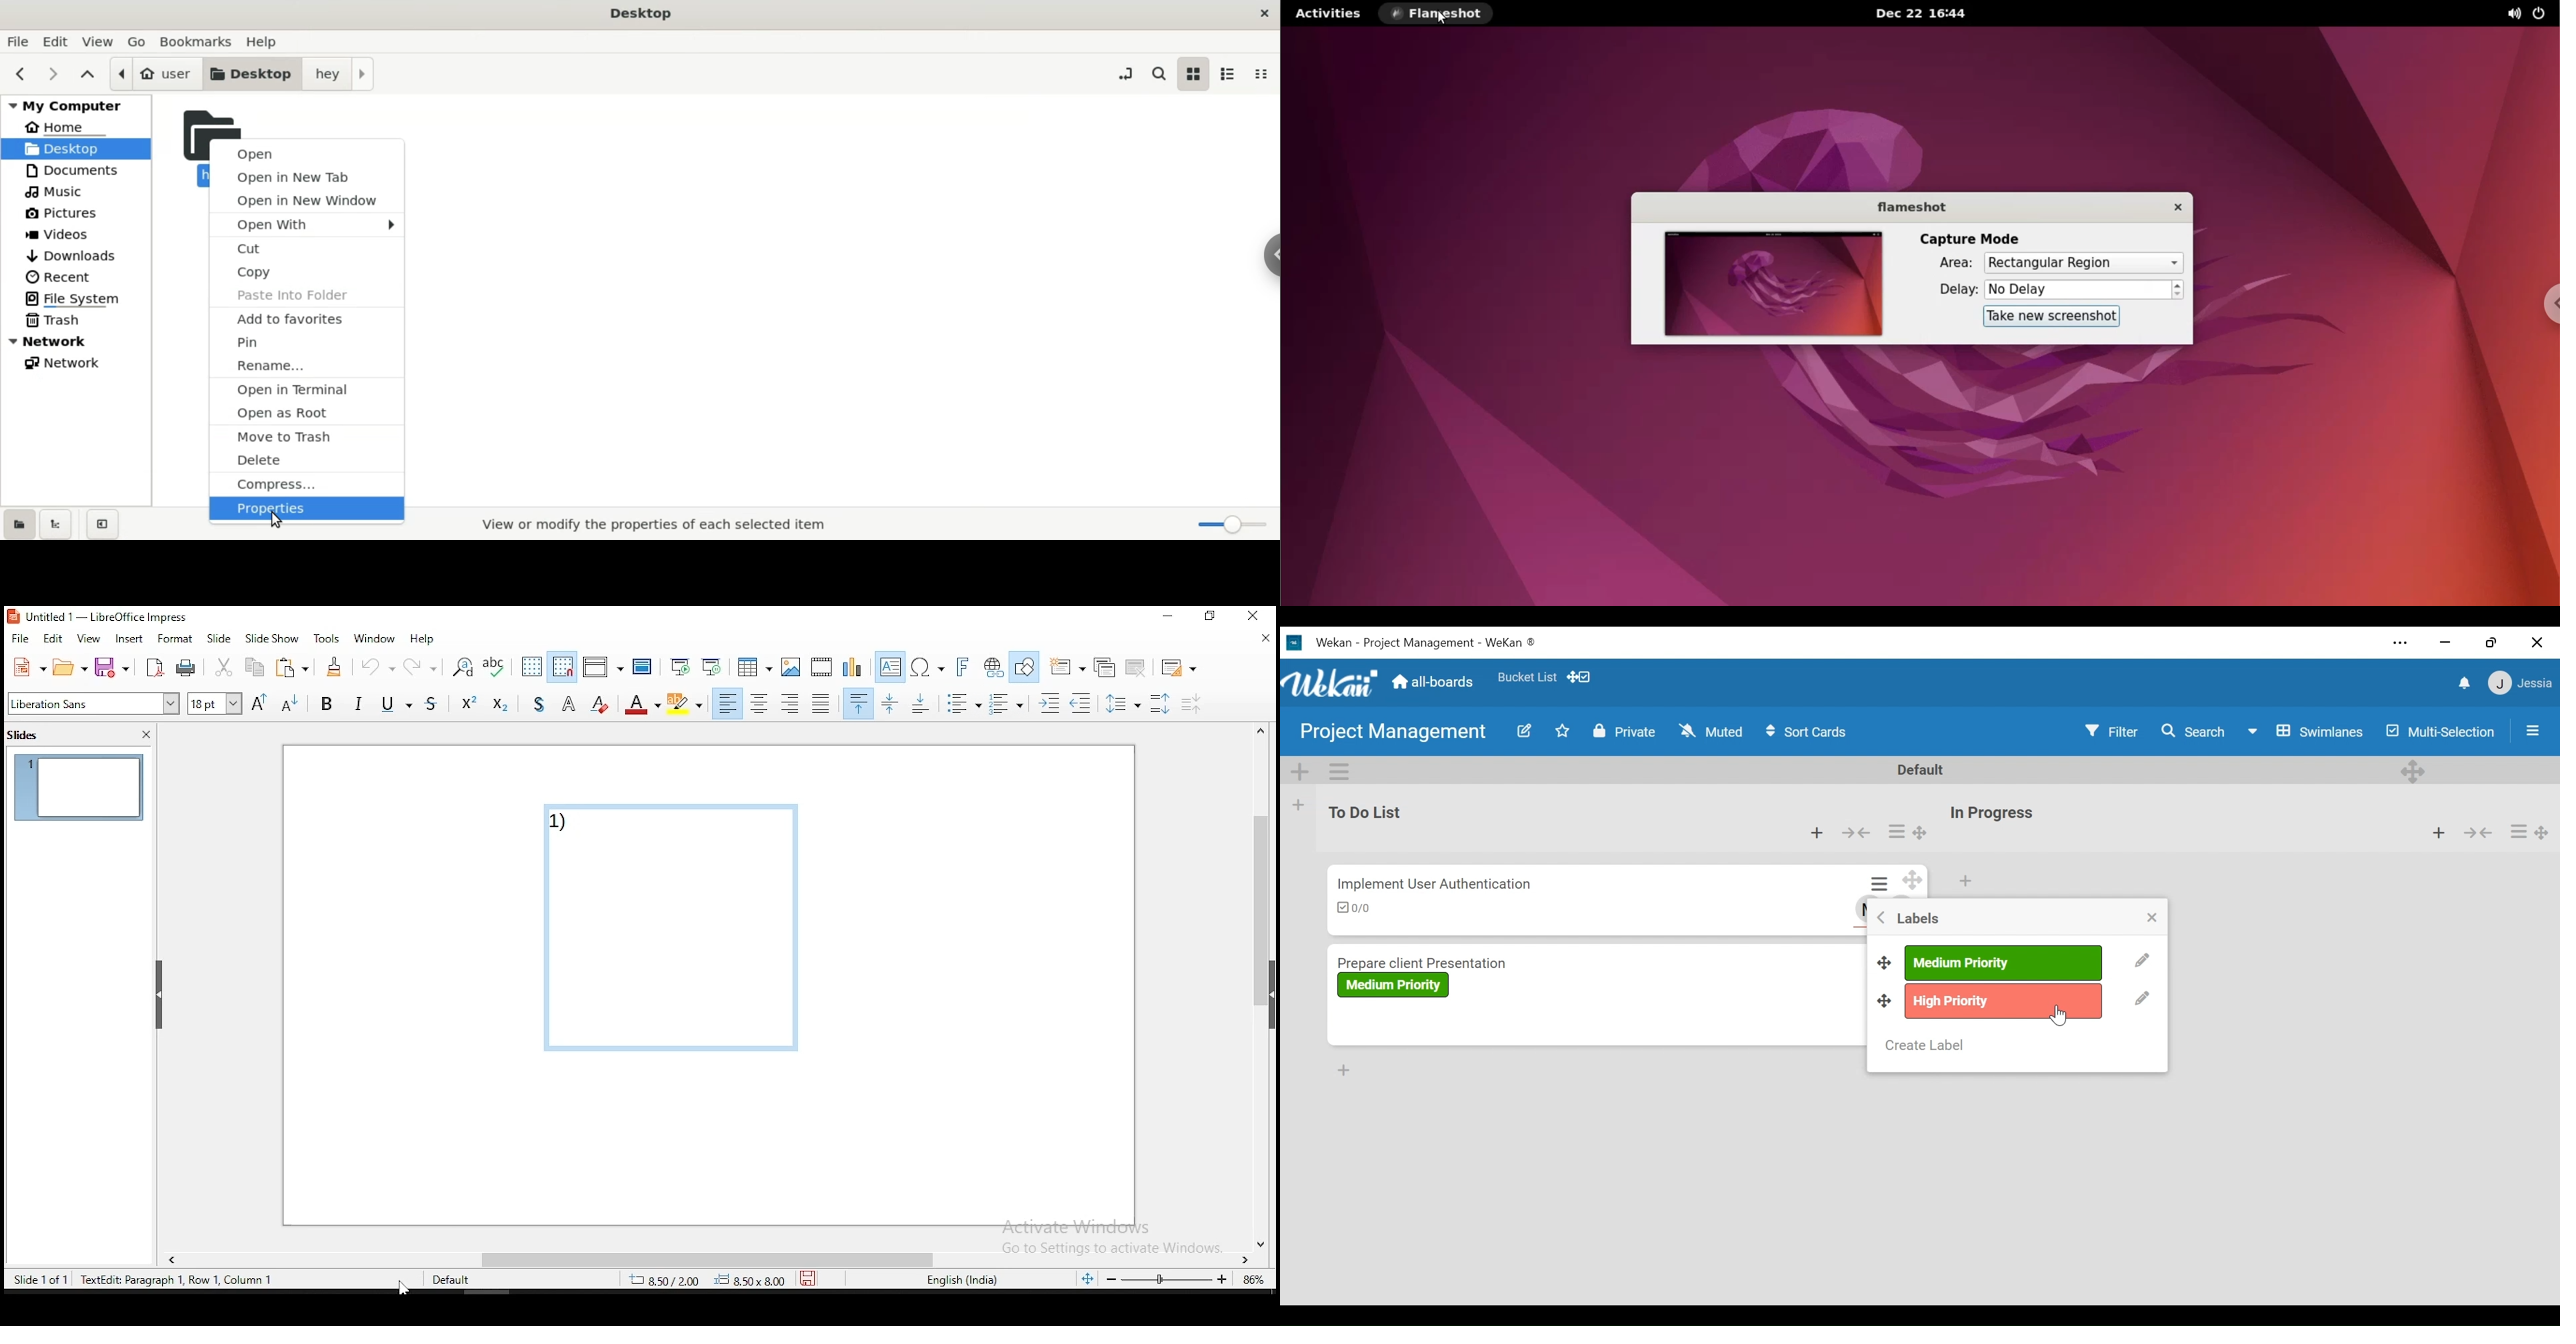  I want to click on close sidebar, so click(103, 525).